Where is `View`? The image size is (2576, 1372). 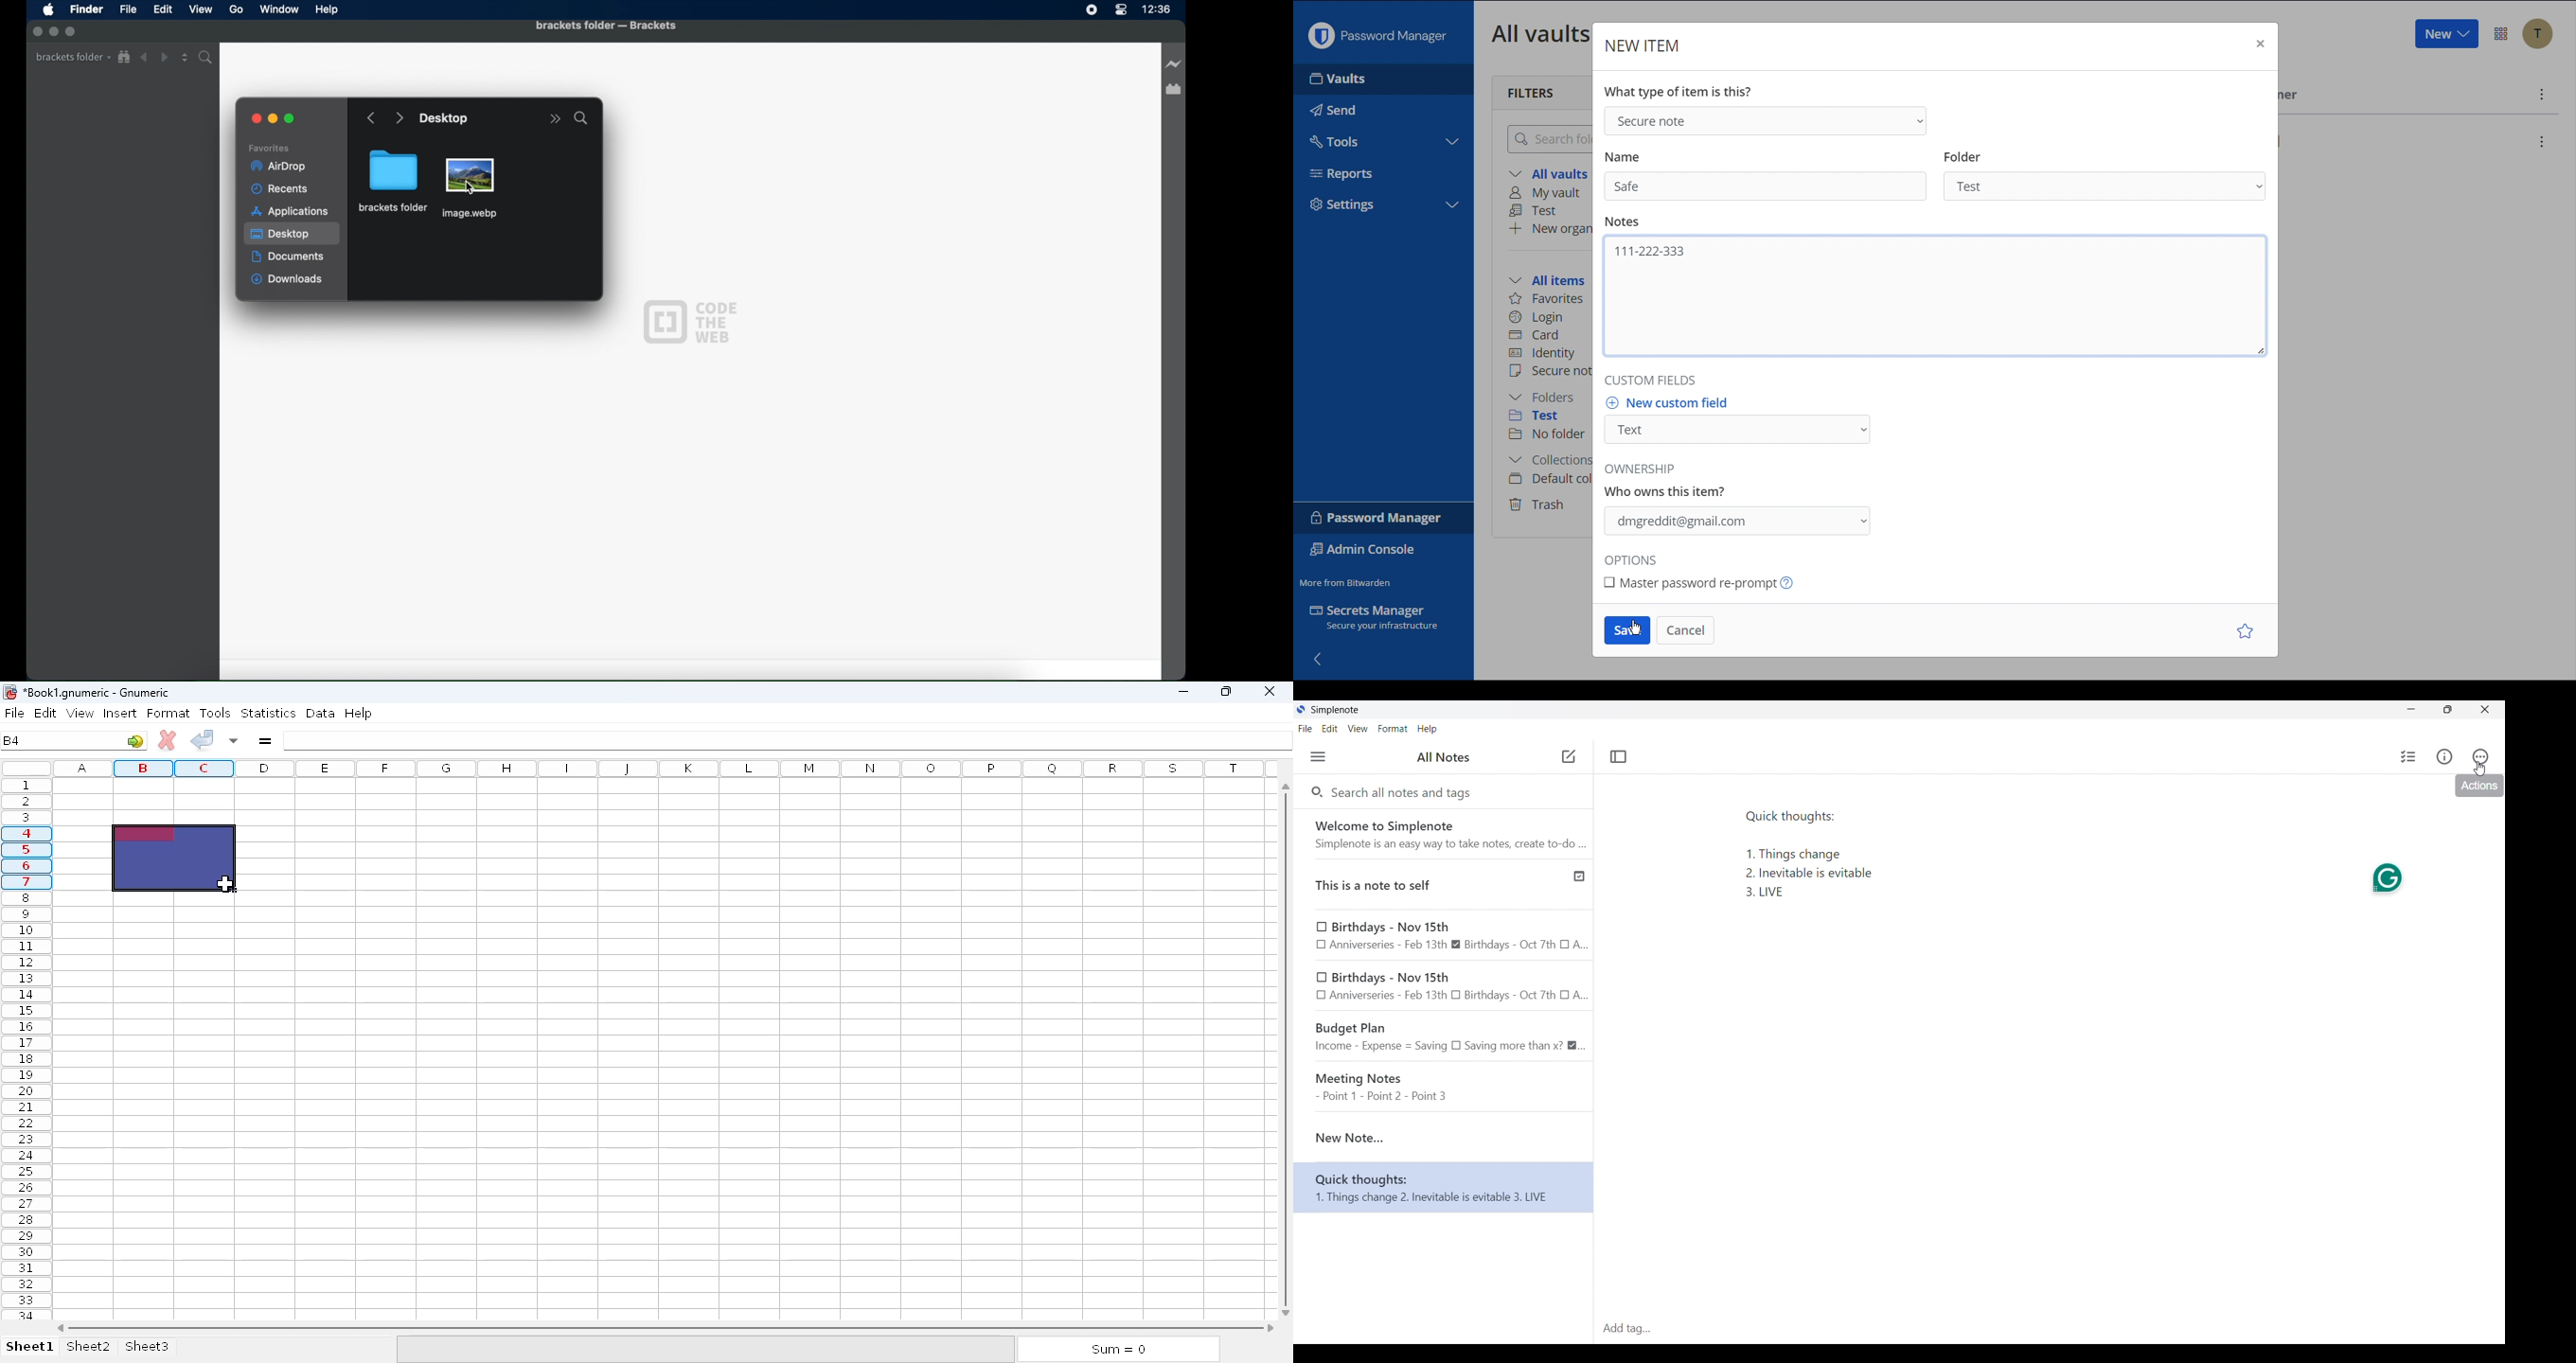
View is located at coordinates (201, 9).